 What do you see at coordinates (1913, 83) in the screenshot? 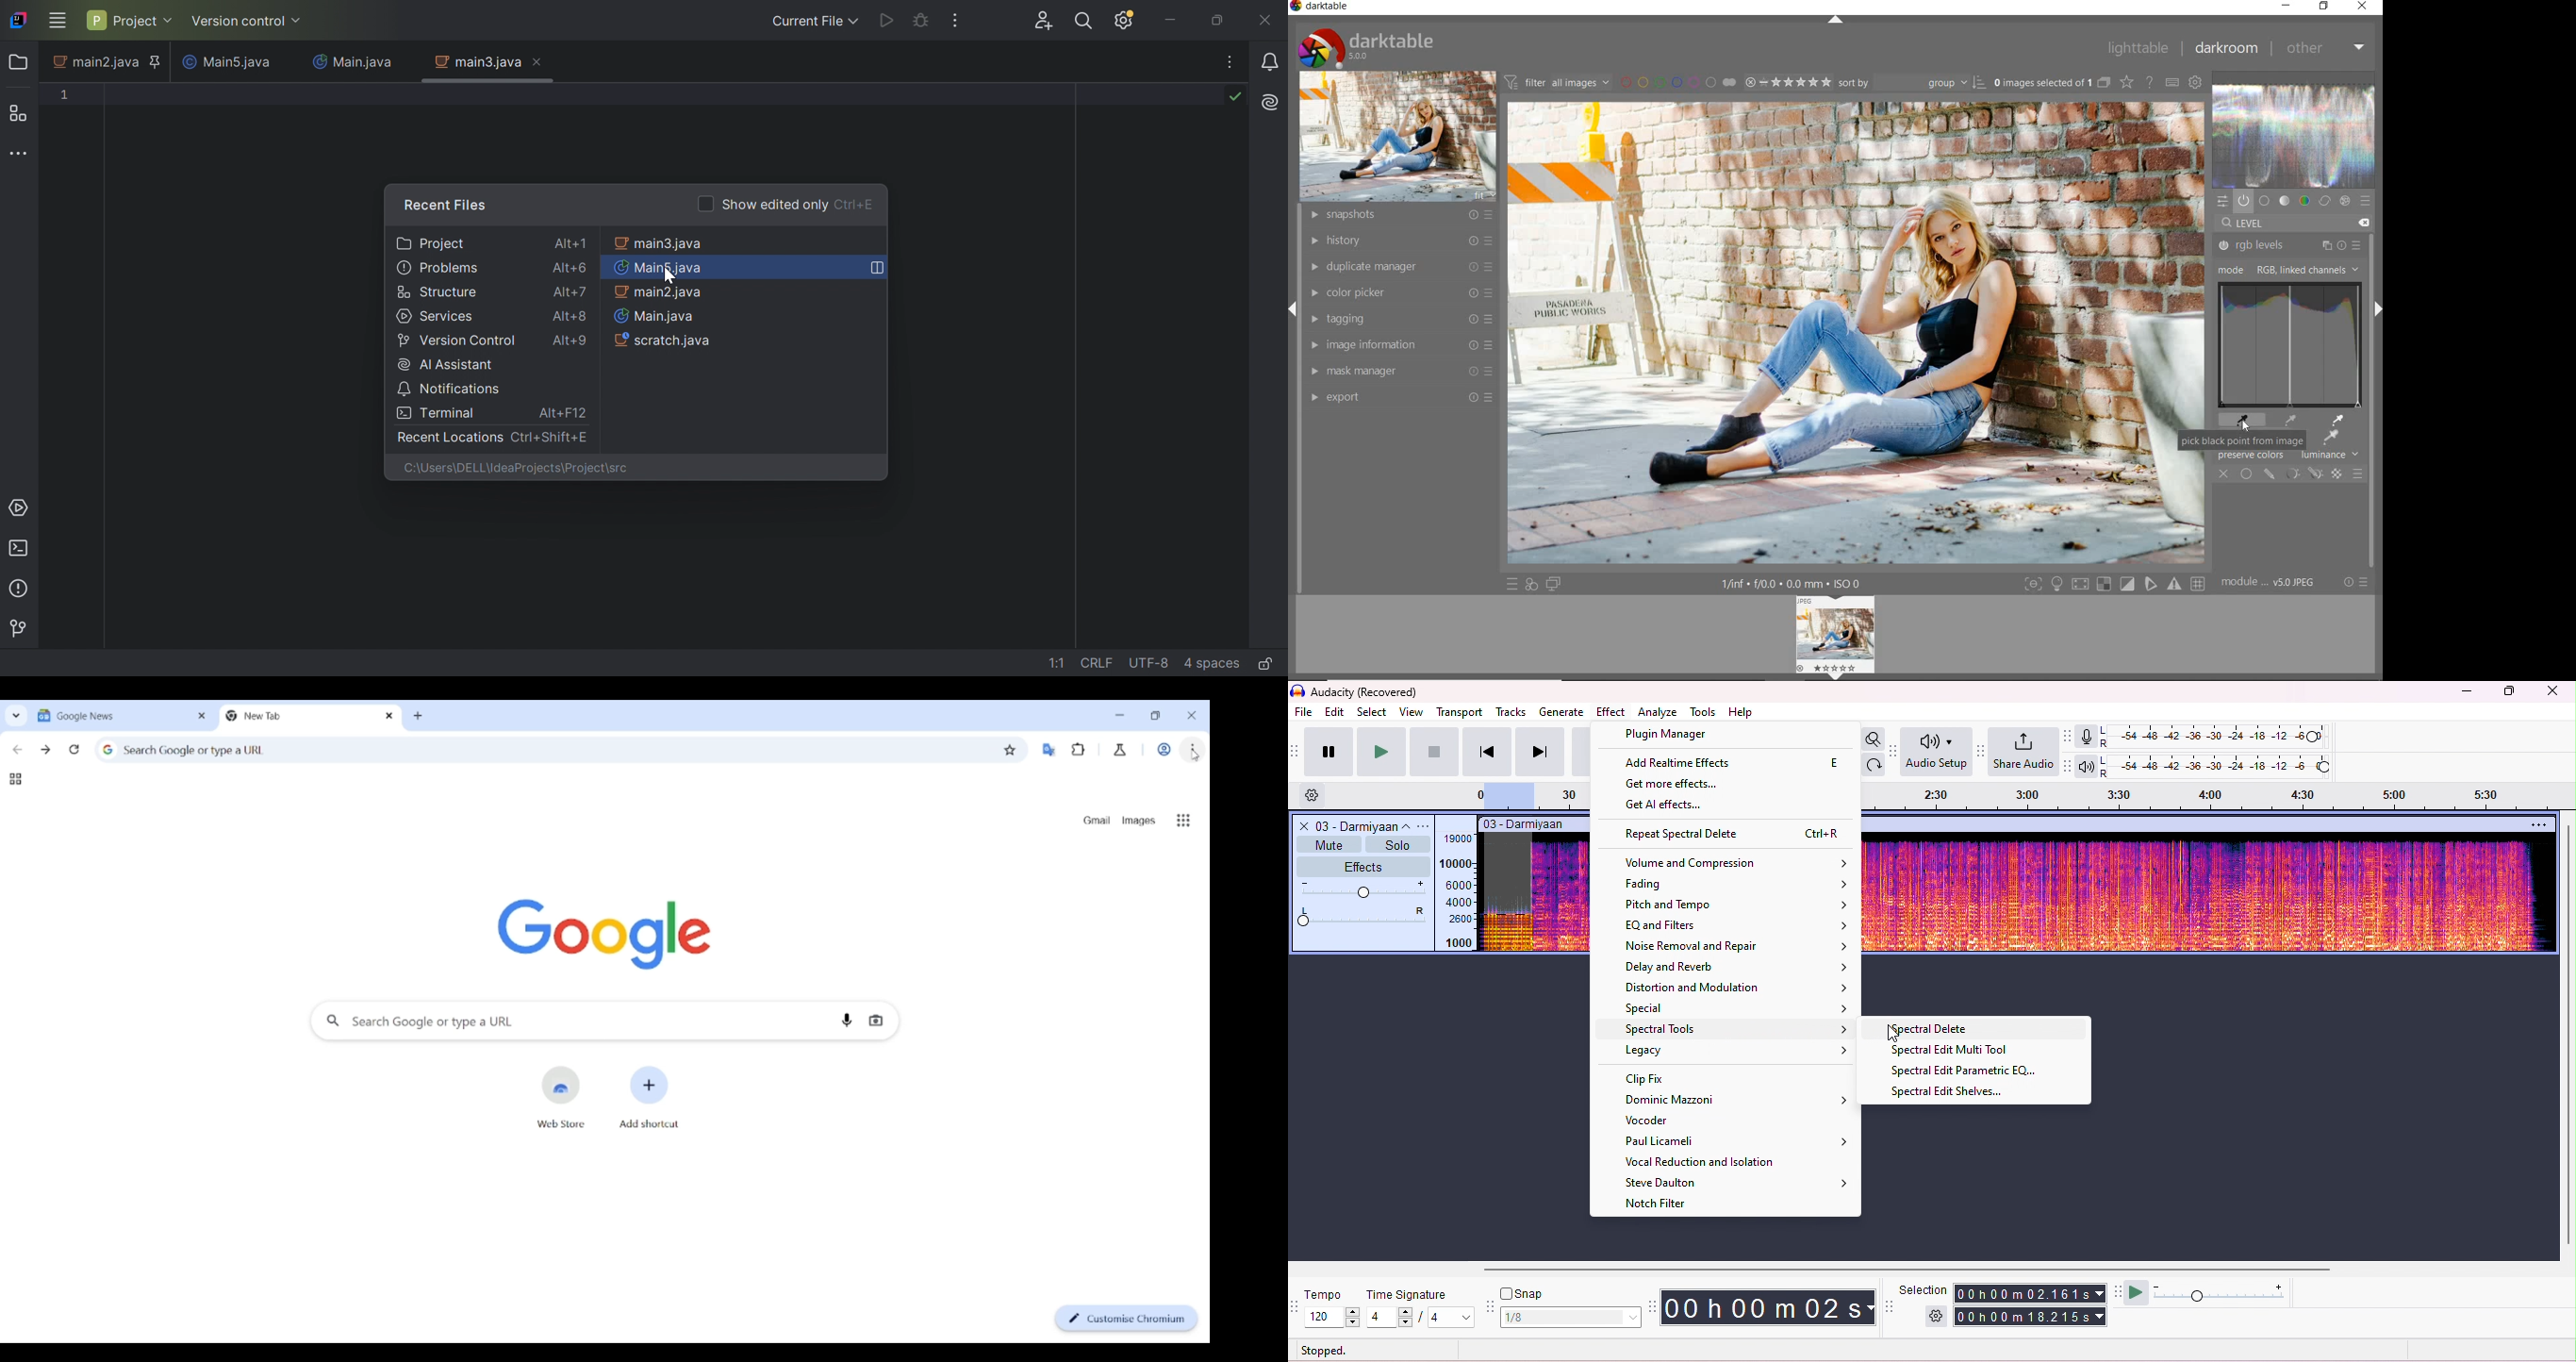
I see `Sort` at bounding box center [1913, 83].